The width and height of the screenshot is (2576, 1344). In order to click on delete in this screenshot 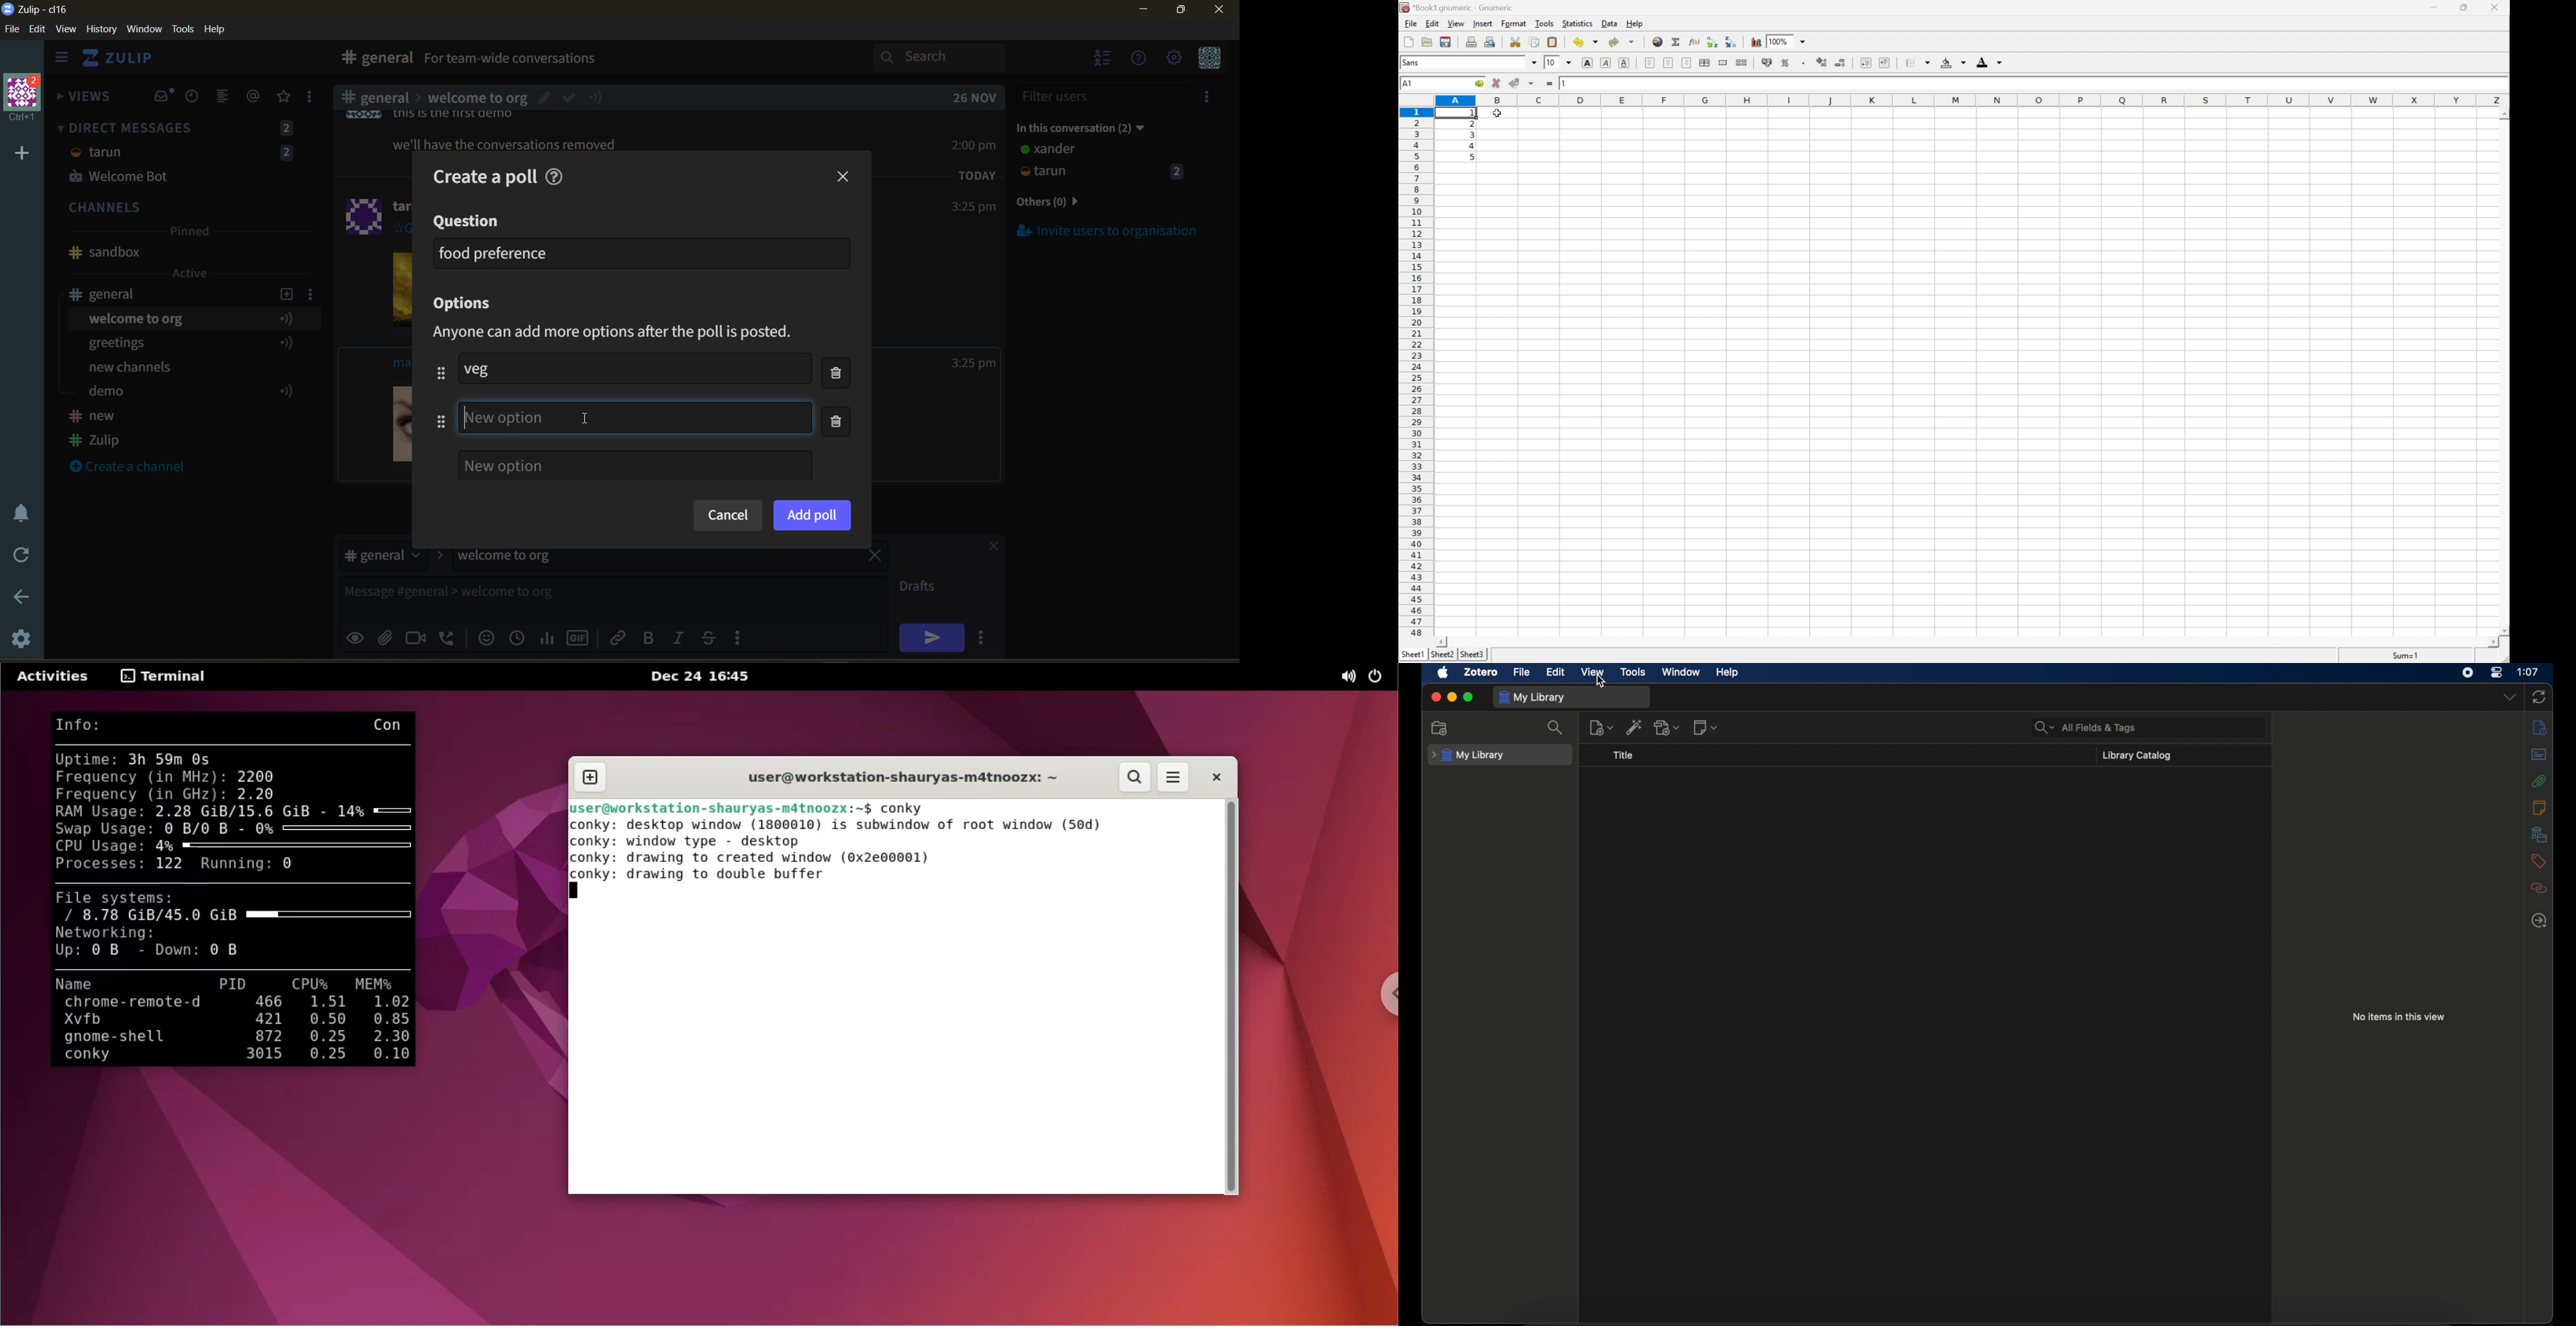, I will do `click(840, 399)`.